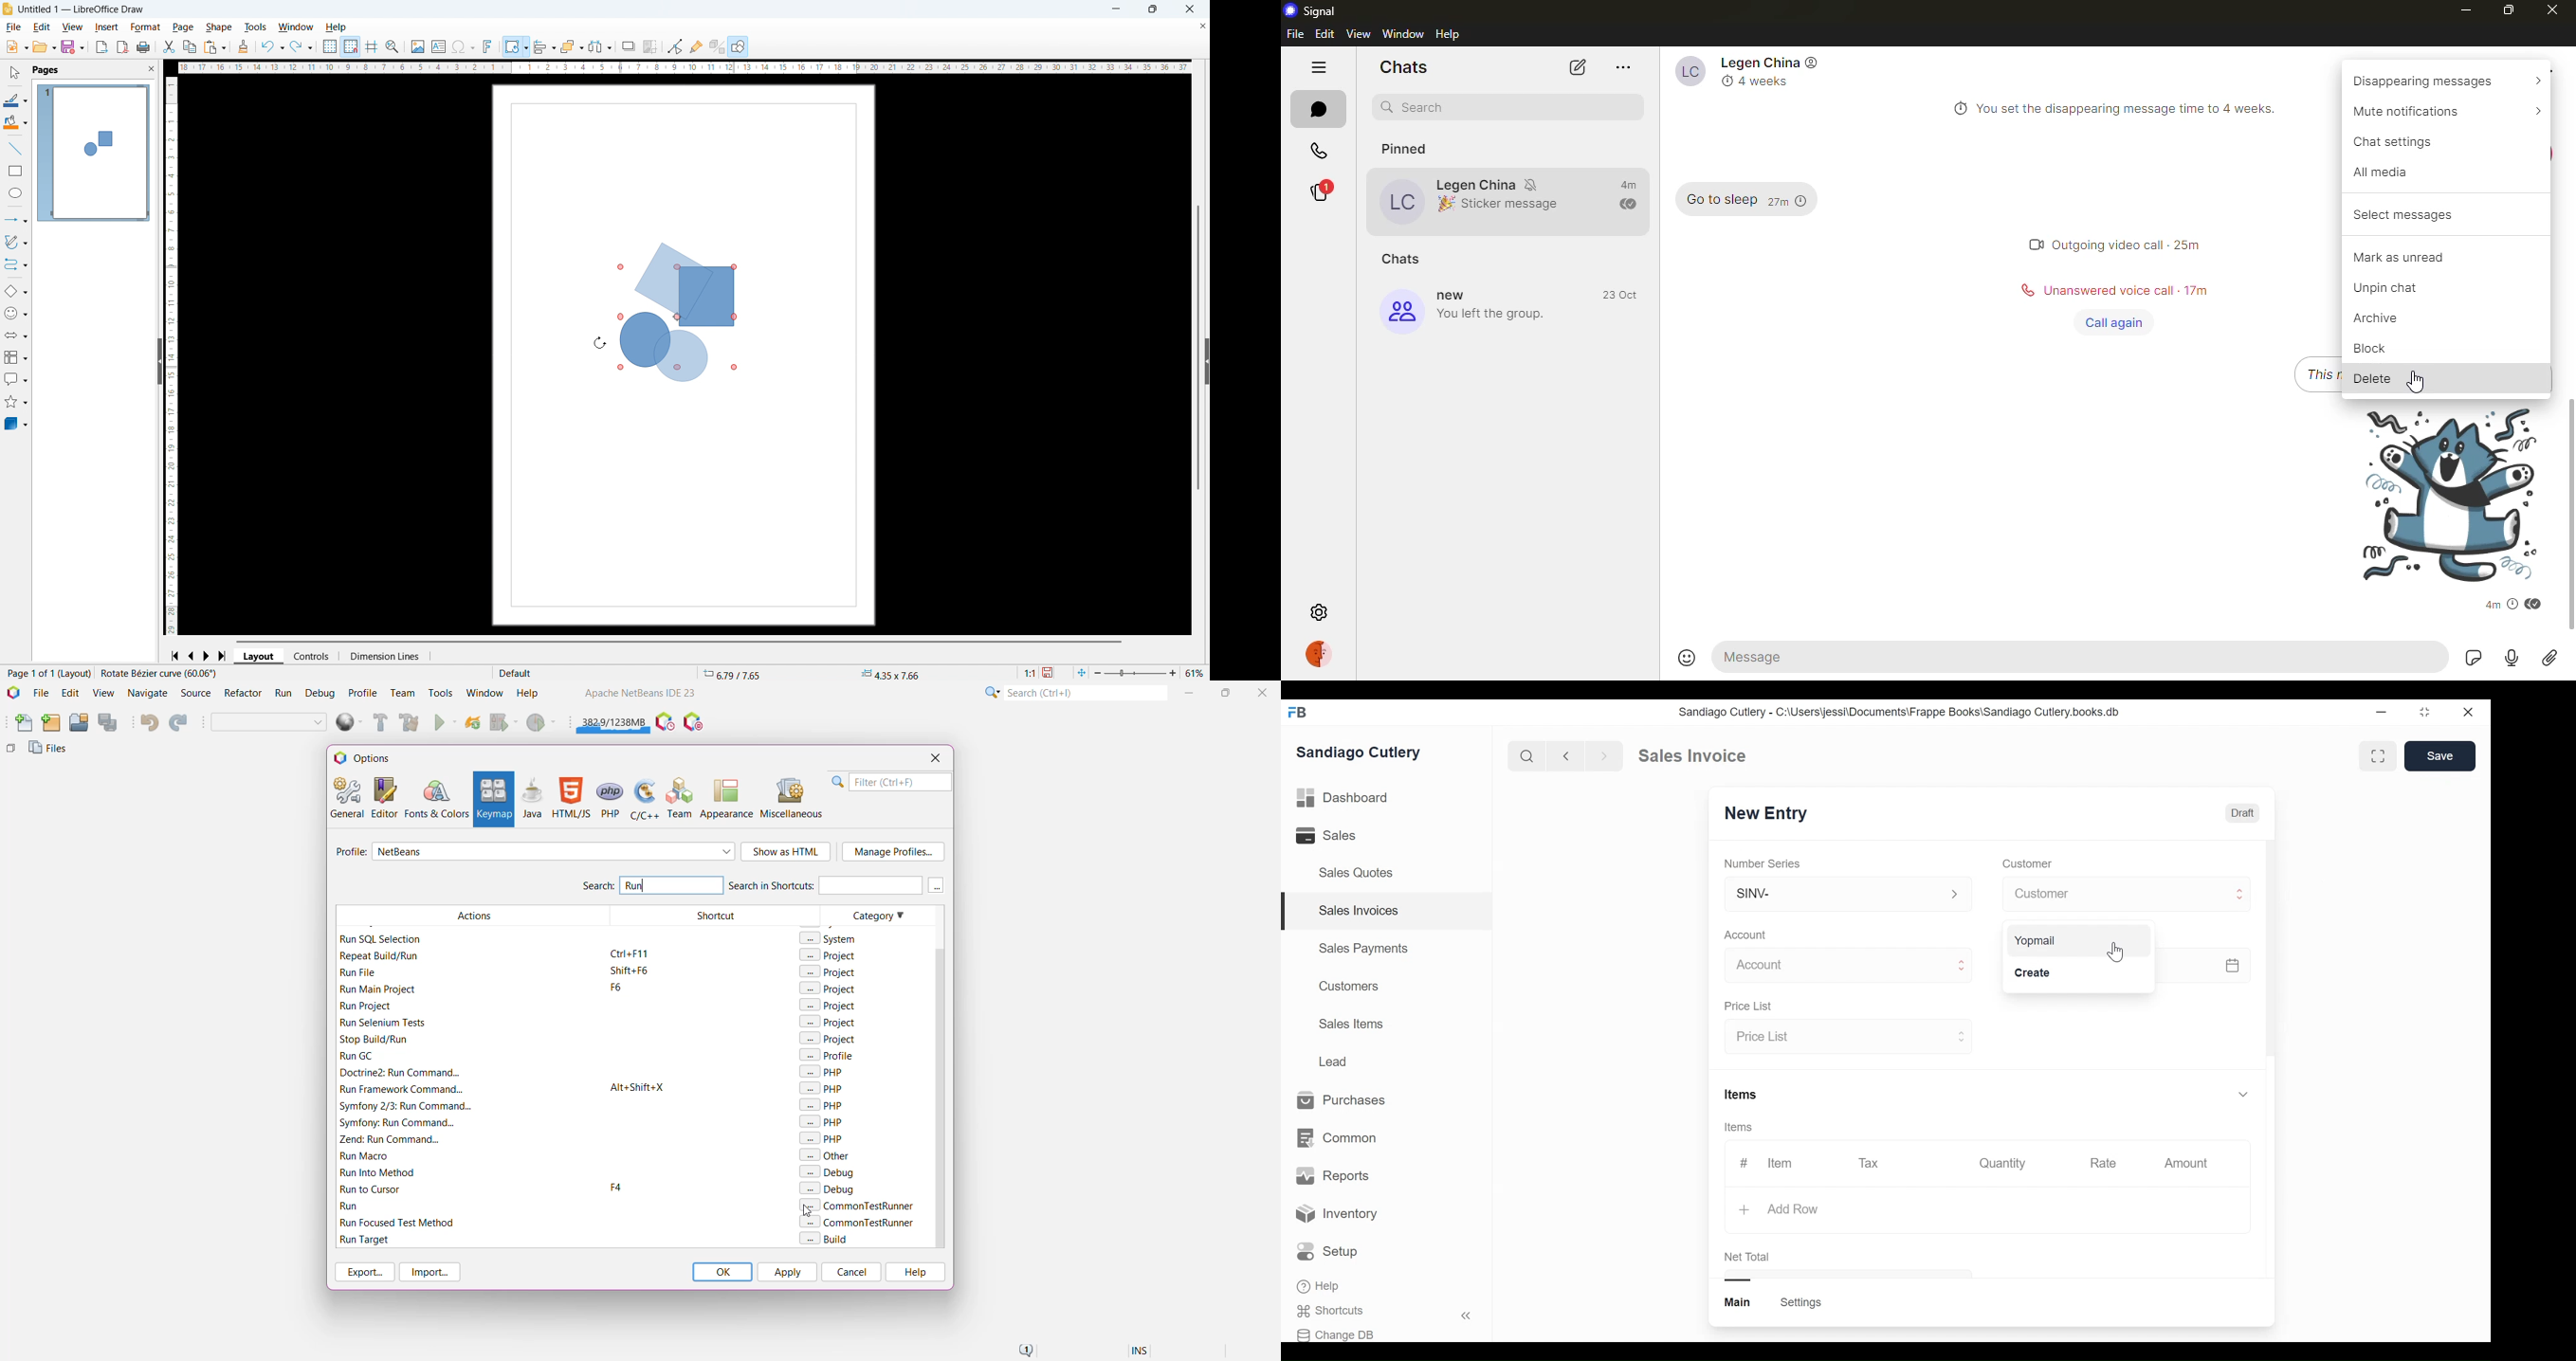 The image size is (2576, 1372). Describe the element at coordinates (1203, 360) in the screenshot. I see `Sidebar` at that location.